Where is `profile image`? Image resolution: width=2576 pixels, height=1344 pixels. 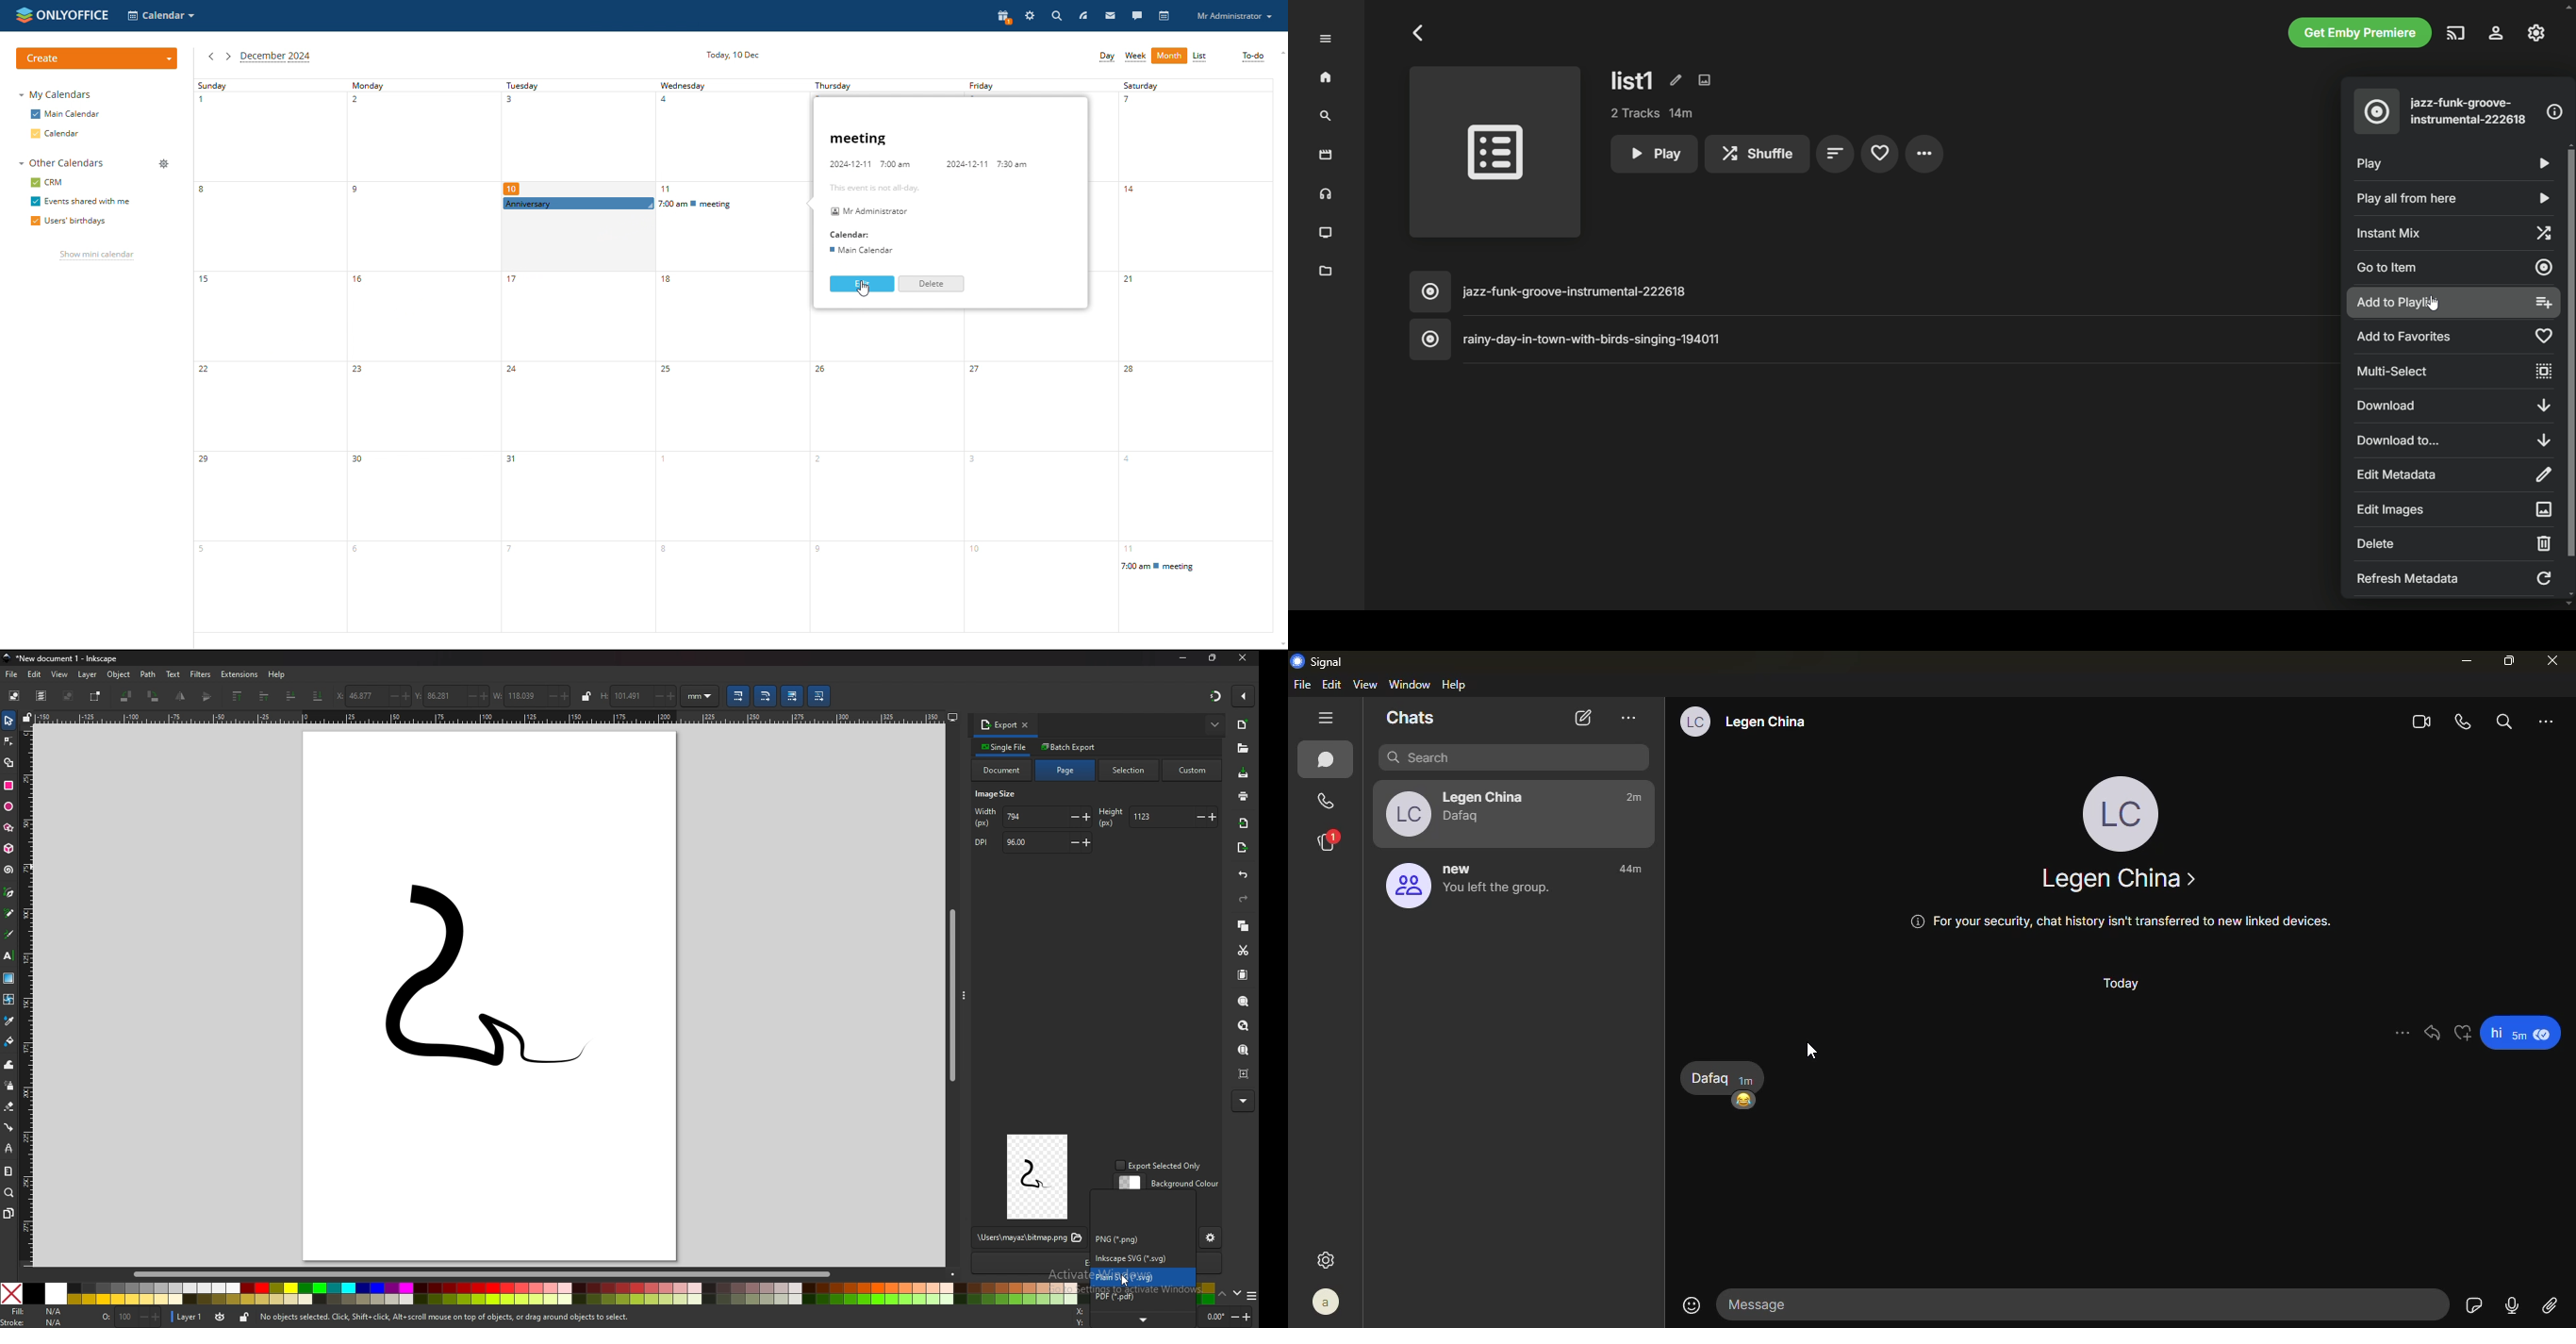
profile image is located at coordinates (1406, 813).